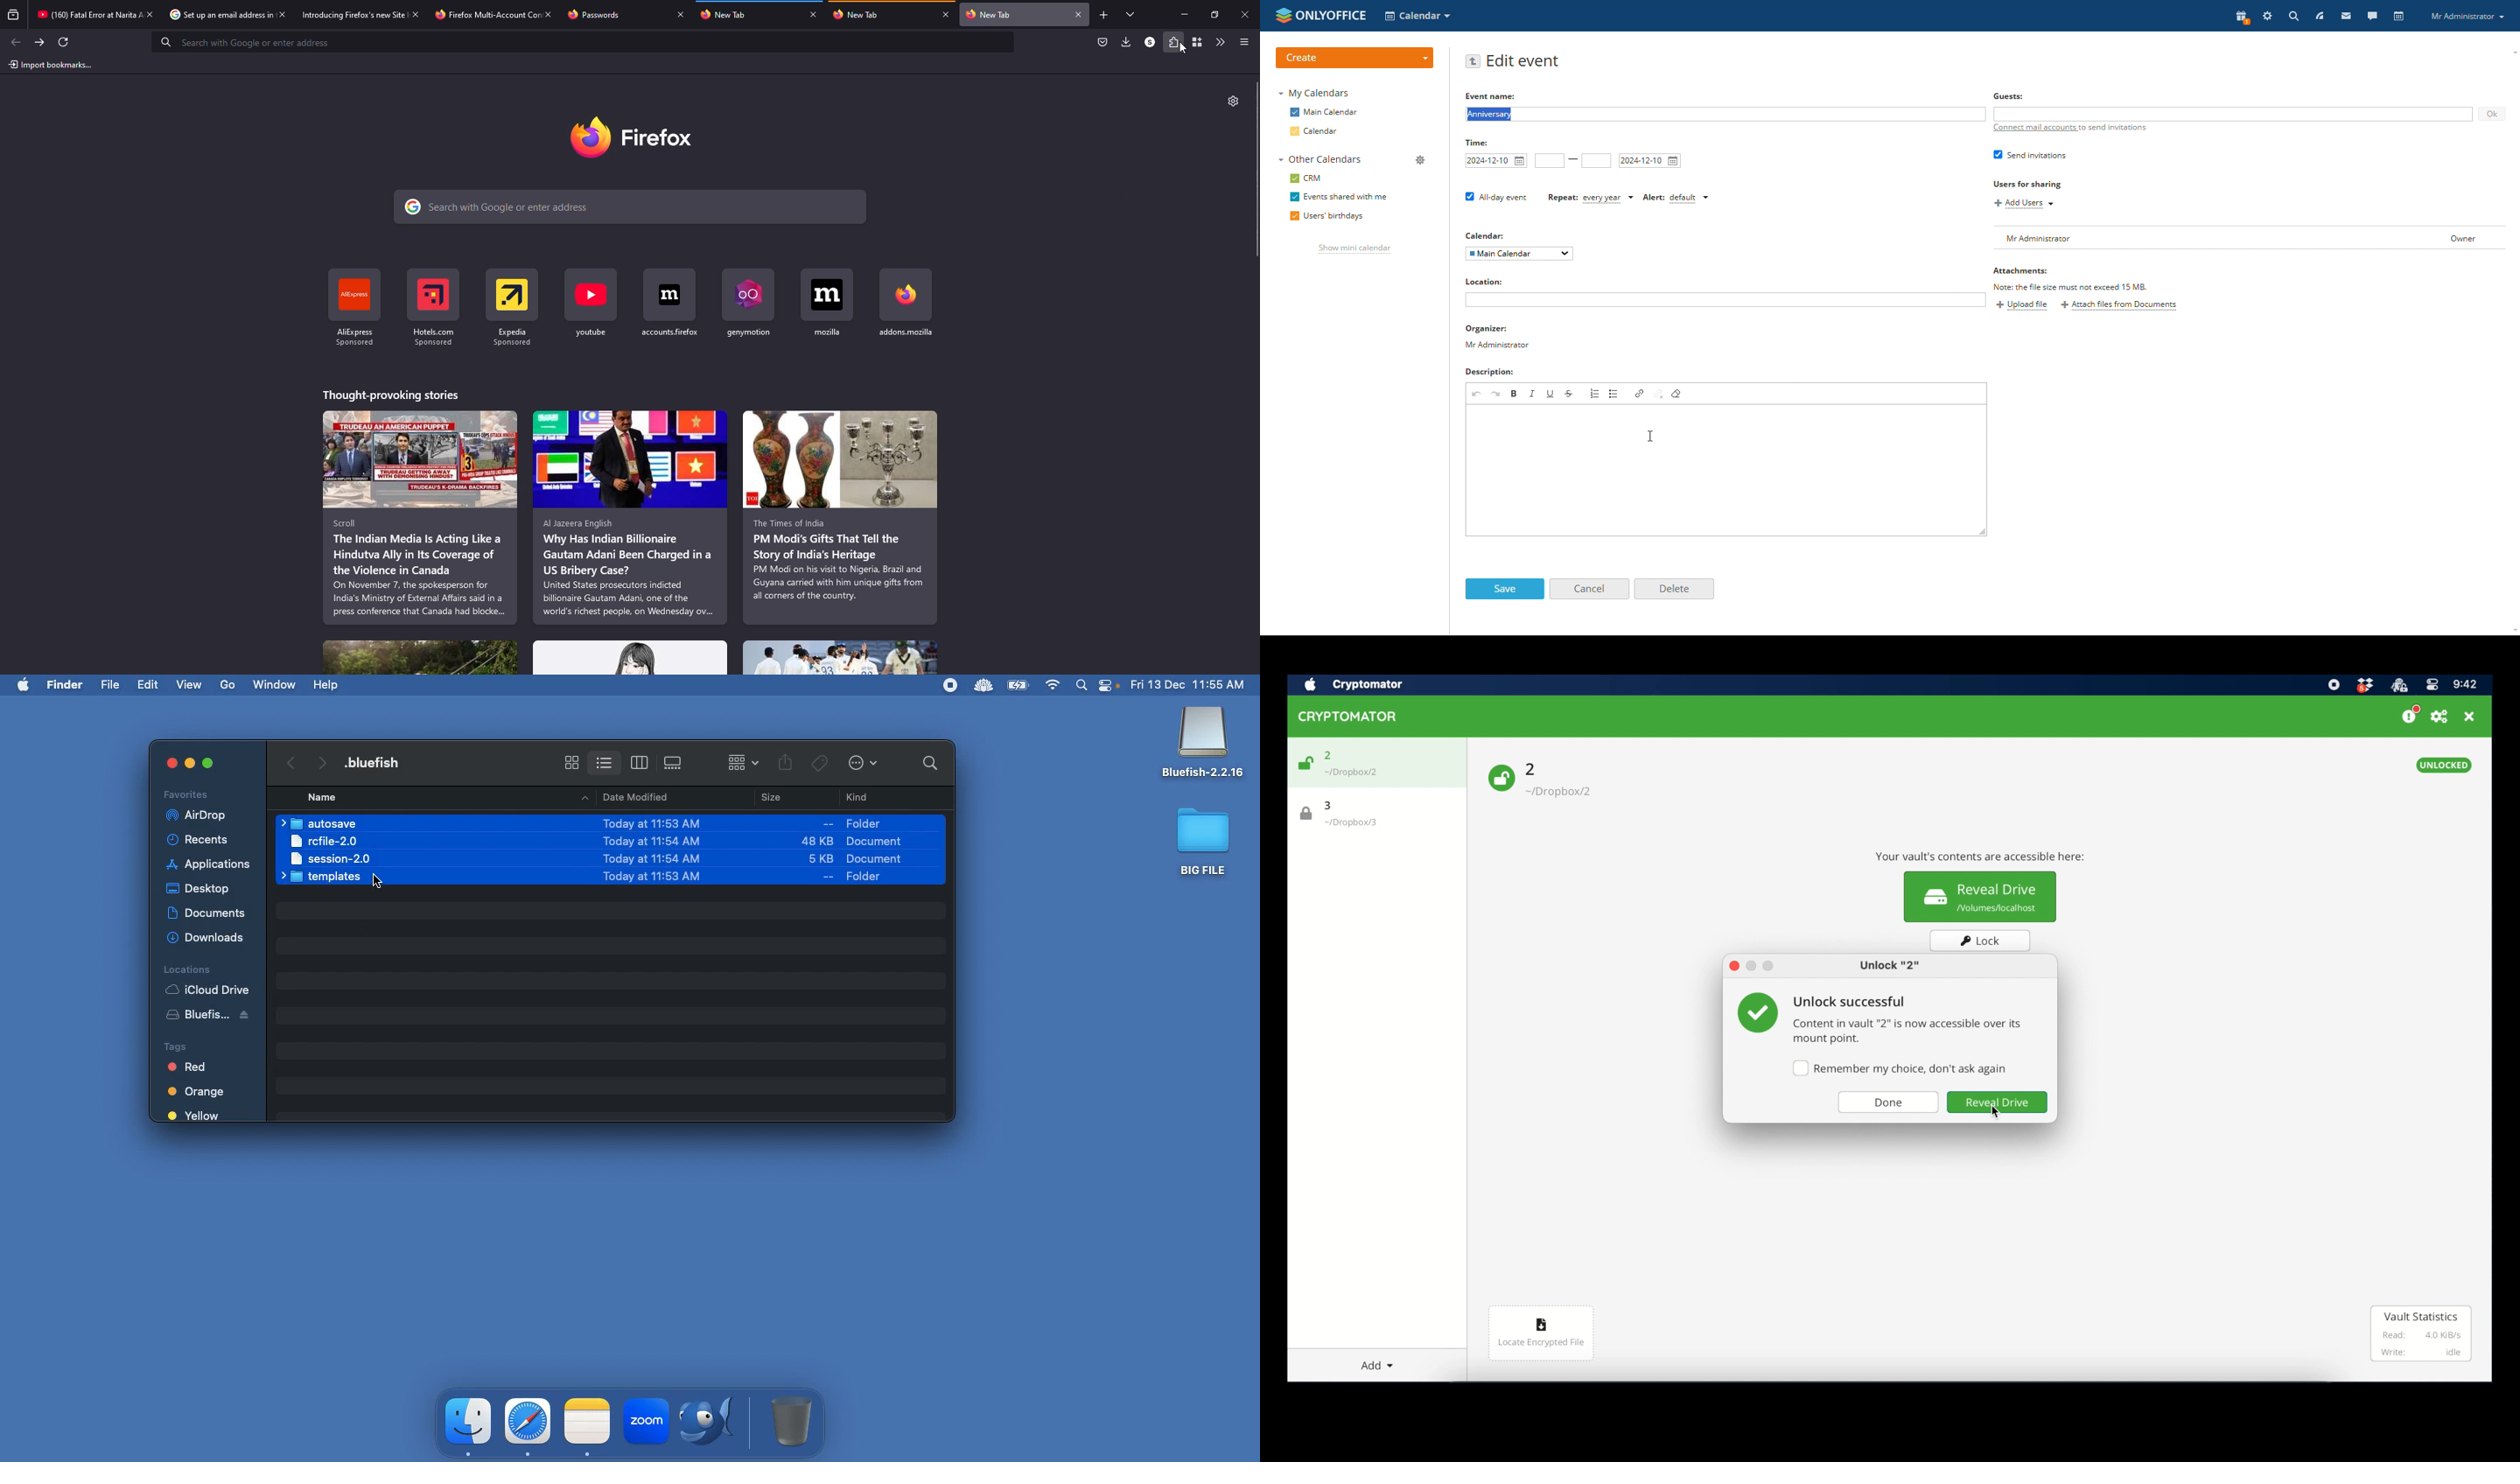 The image size is (2520, 1484). I want to click on Date time, so click(1194, 684).